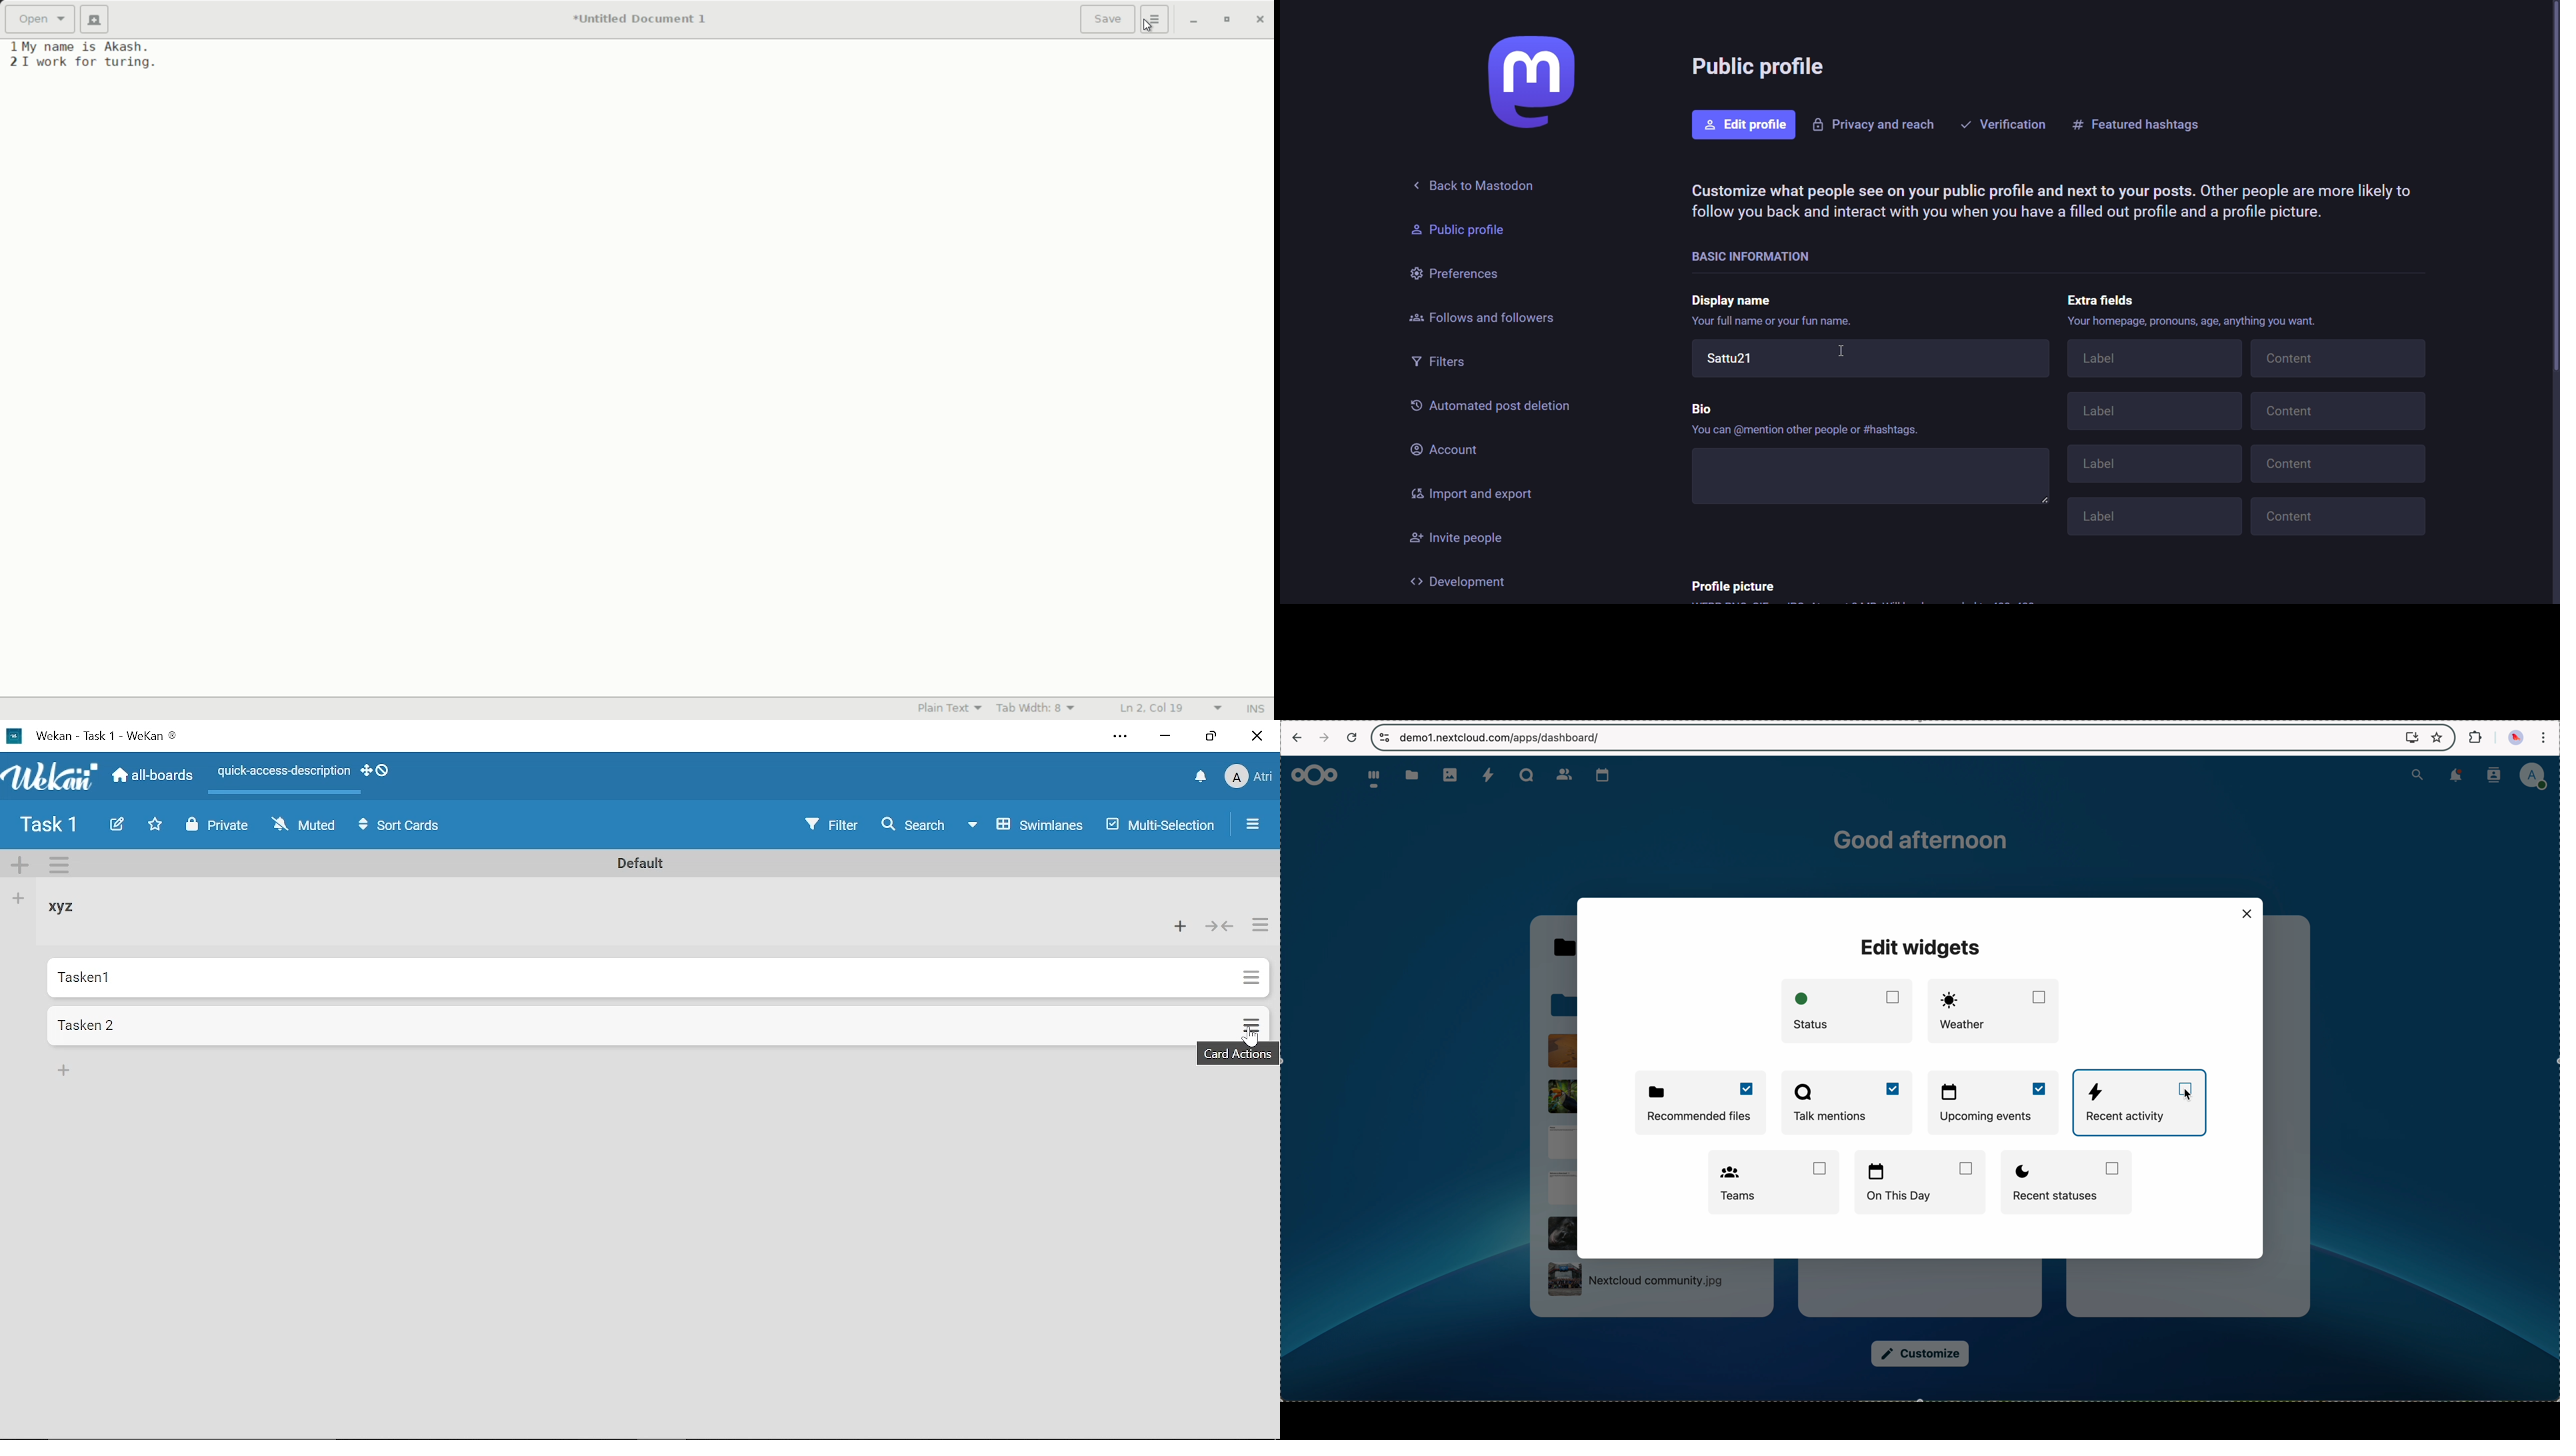 The height and width of the screenshot is (1456, 2576). Describe the element at coordinates (2150, 357) in the screenshot. I see `Label` at that location.